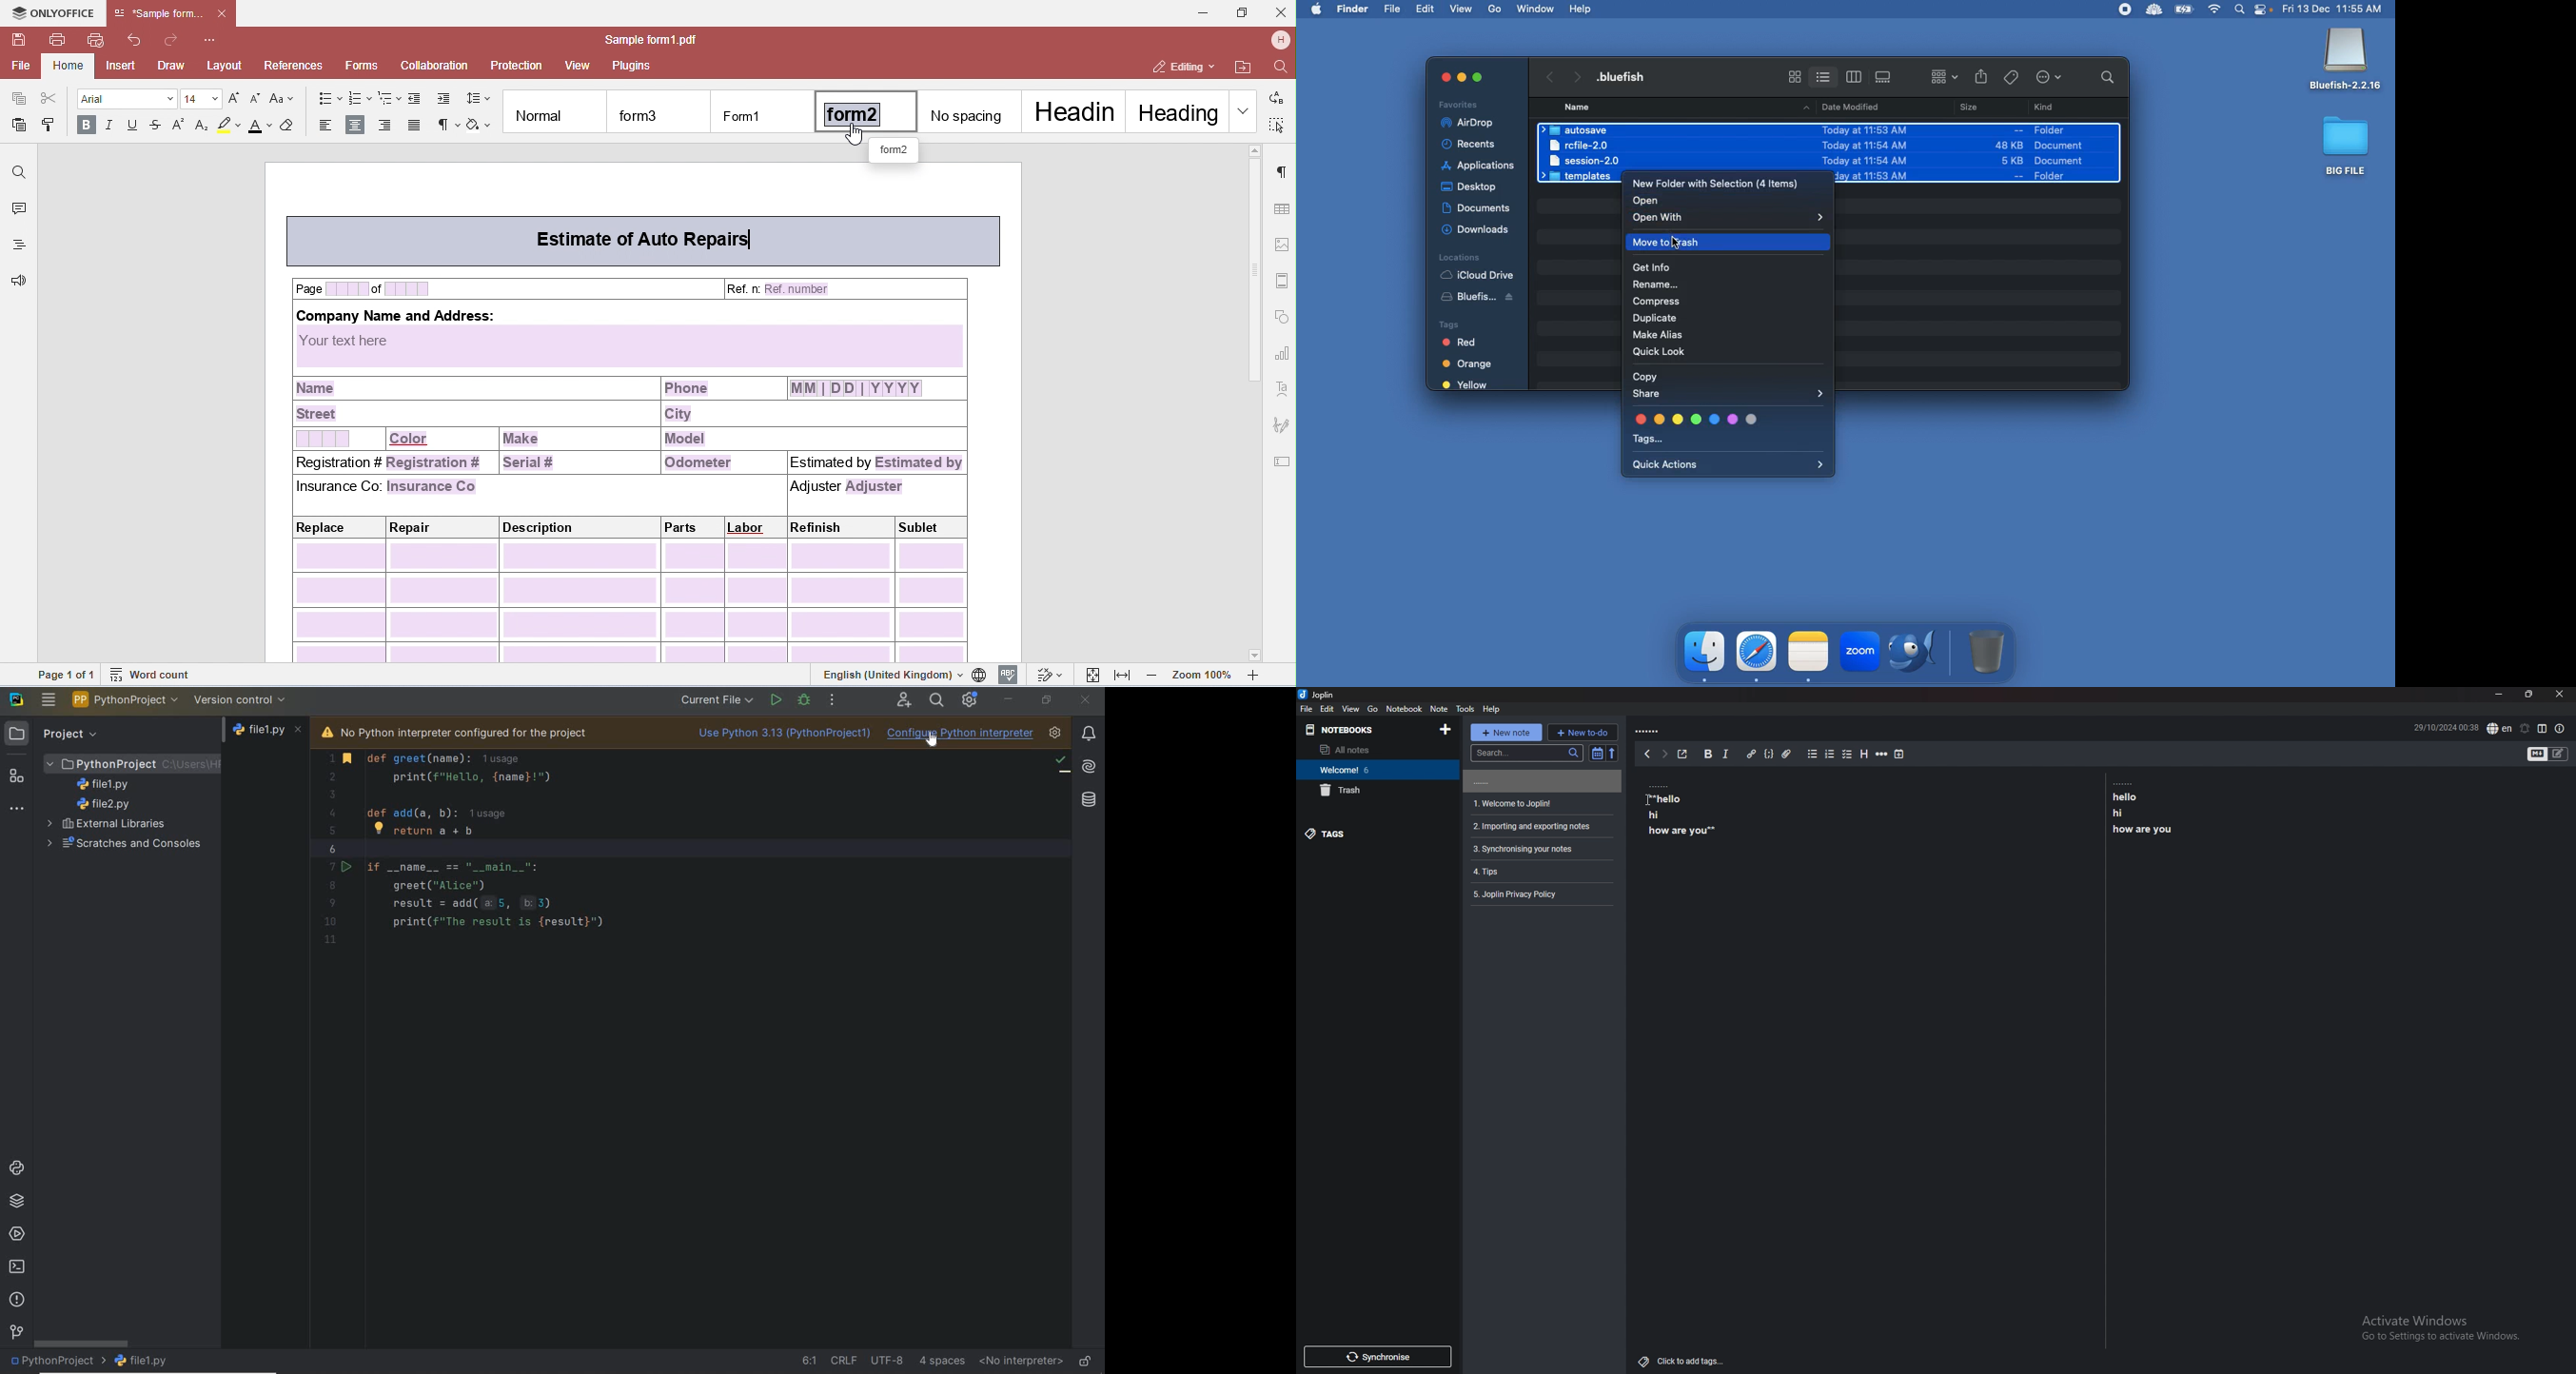 The width and height of the screenshot is (2576, 1400). Describe the element at coordinates (1848, 755) in the screenshot. I see `checkbox` at that location.